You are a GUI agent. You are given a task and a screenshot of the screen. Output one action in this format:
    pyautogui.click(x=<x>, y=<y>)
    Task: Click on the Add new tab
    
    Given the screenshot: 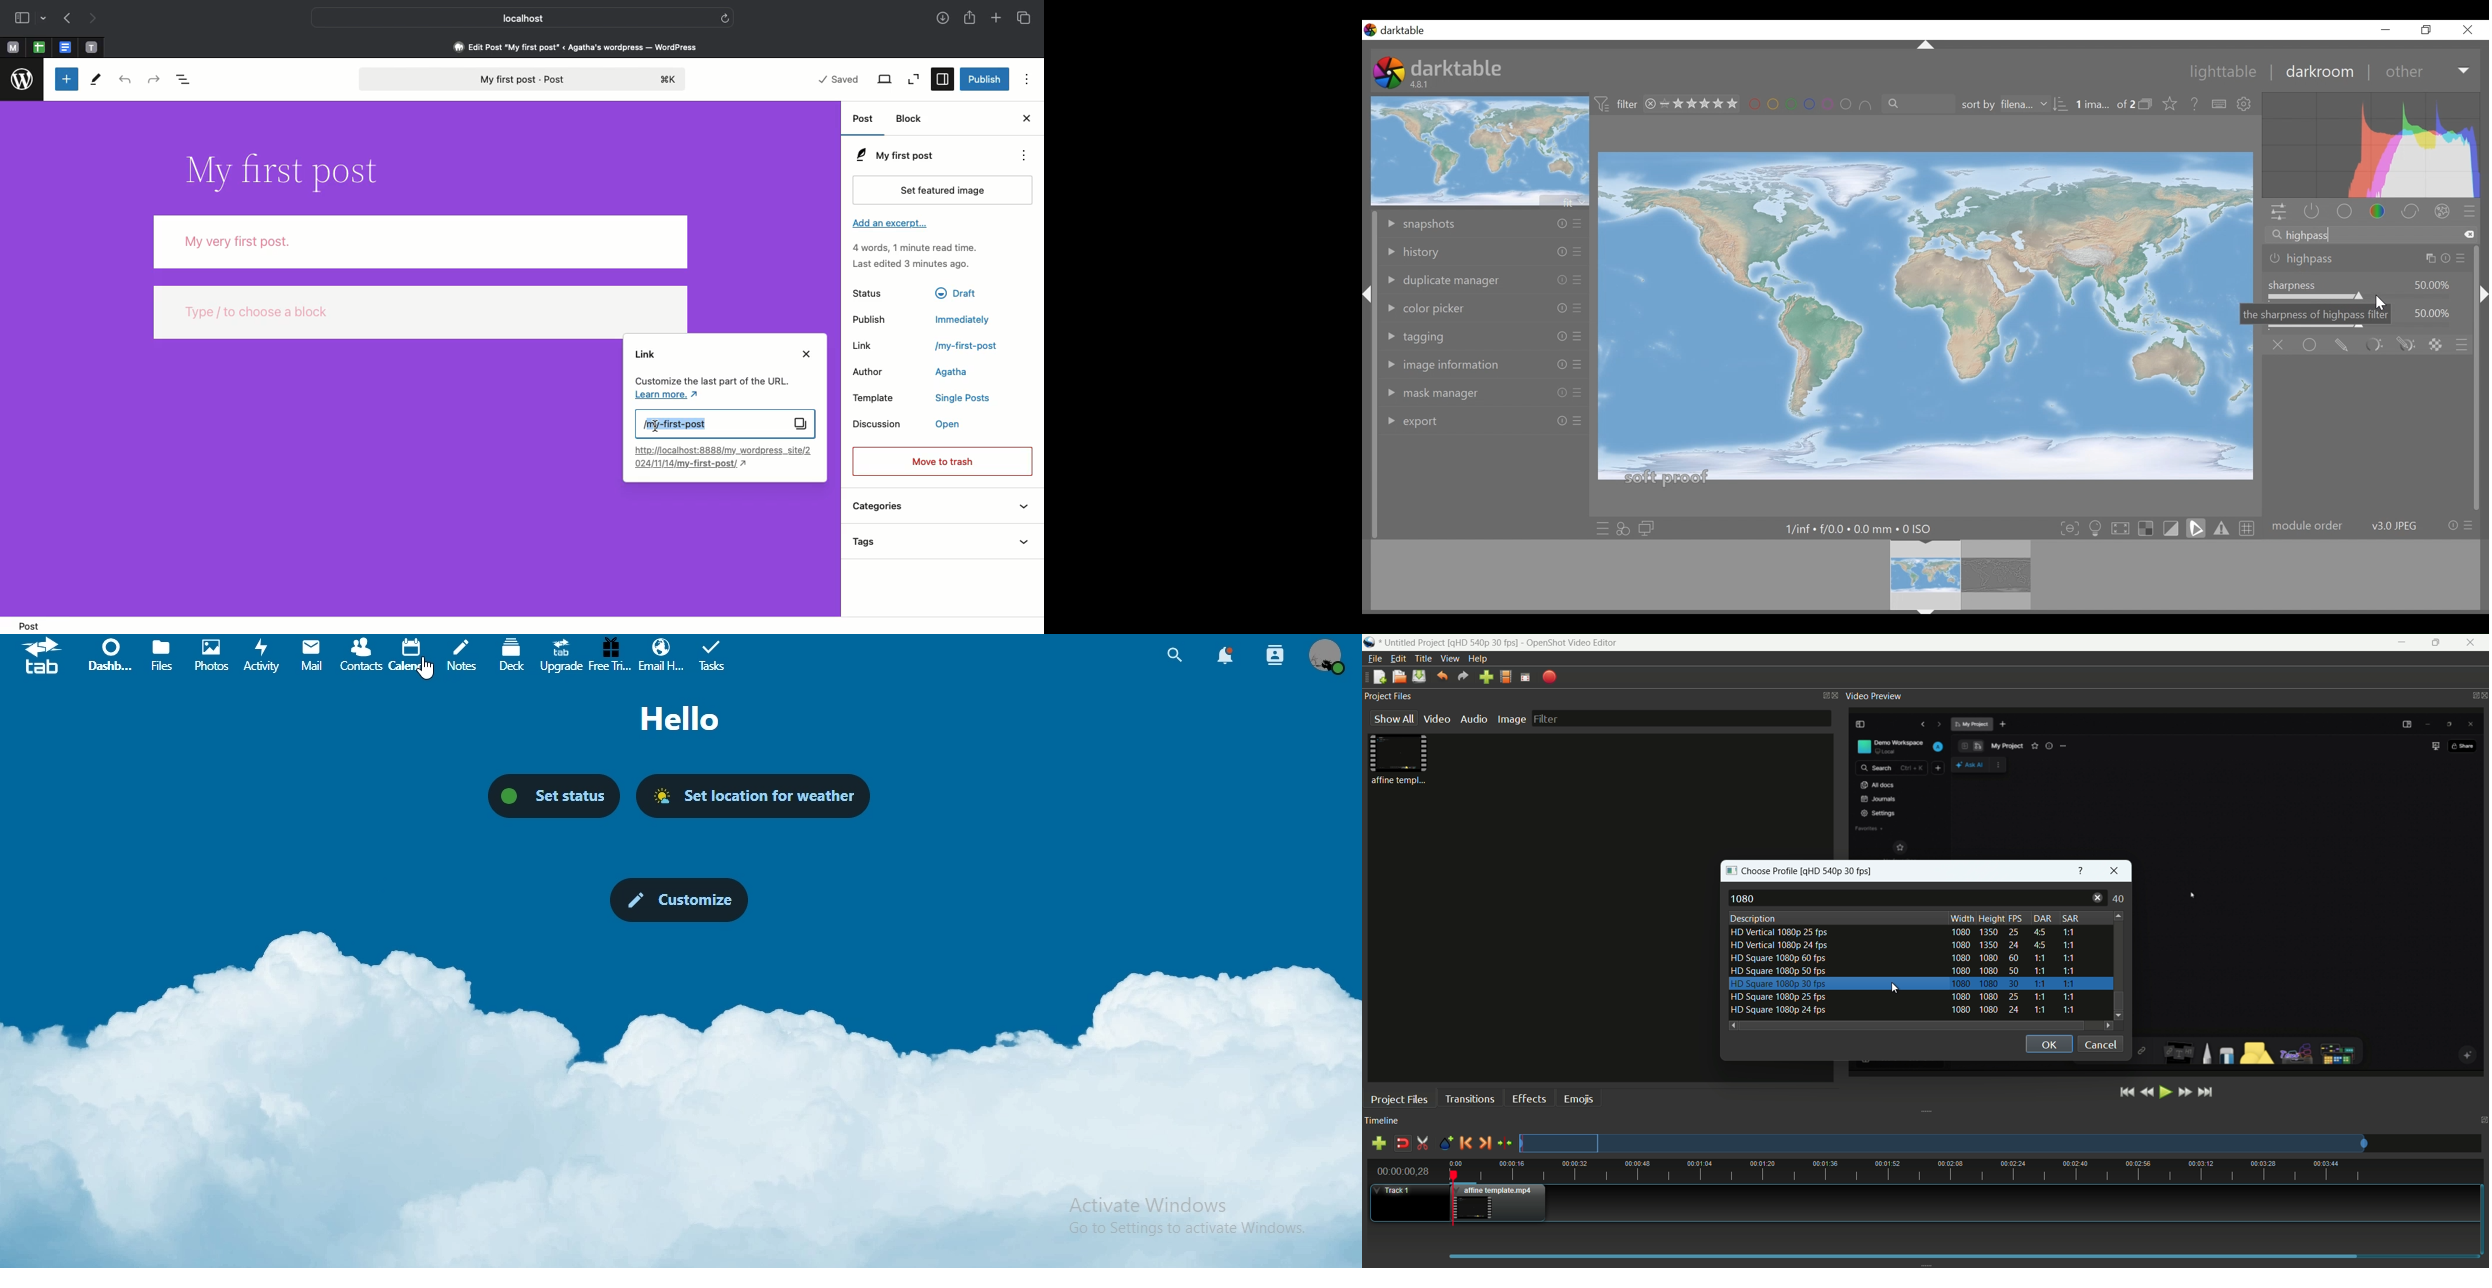 What is the action you would take?
    pyautogui.click(x=997, y=19)
    